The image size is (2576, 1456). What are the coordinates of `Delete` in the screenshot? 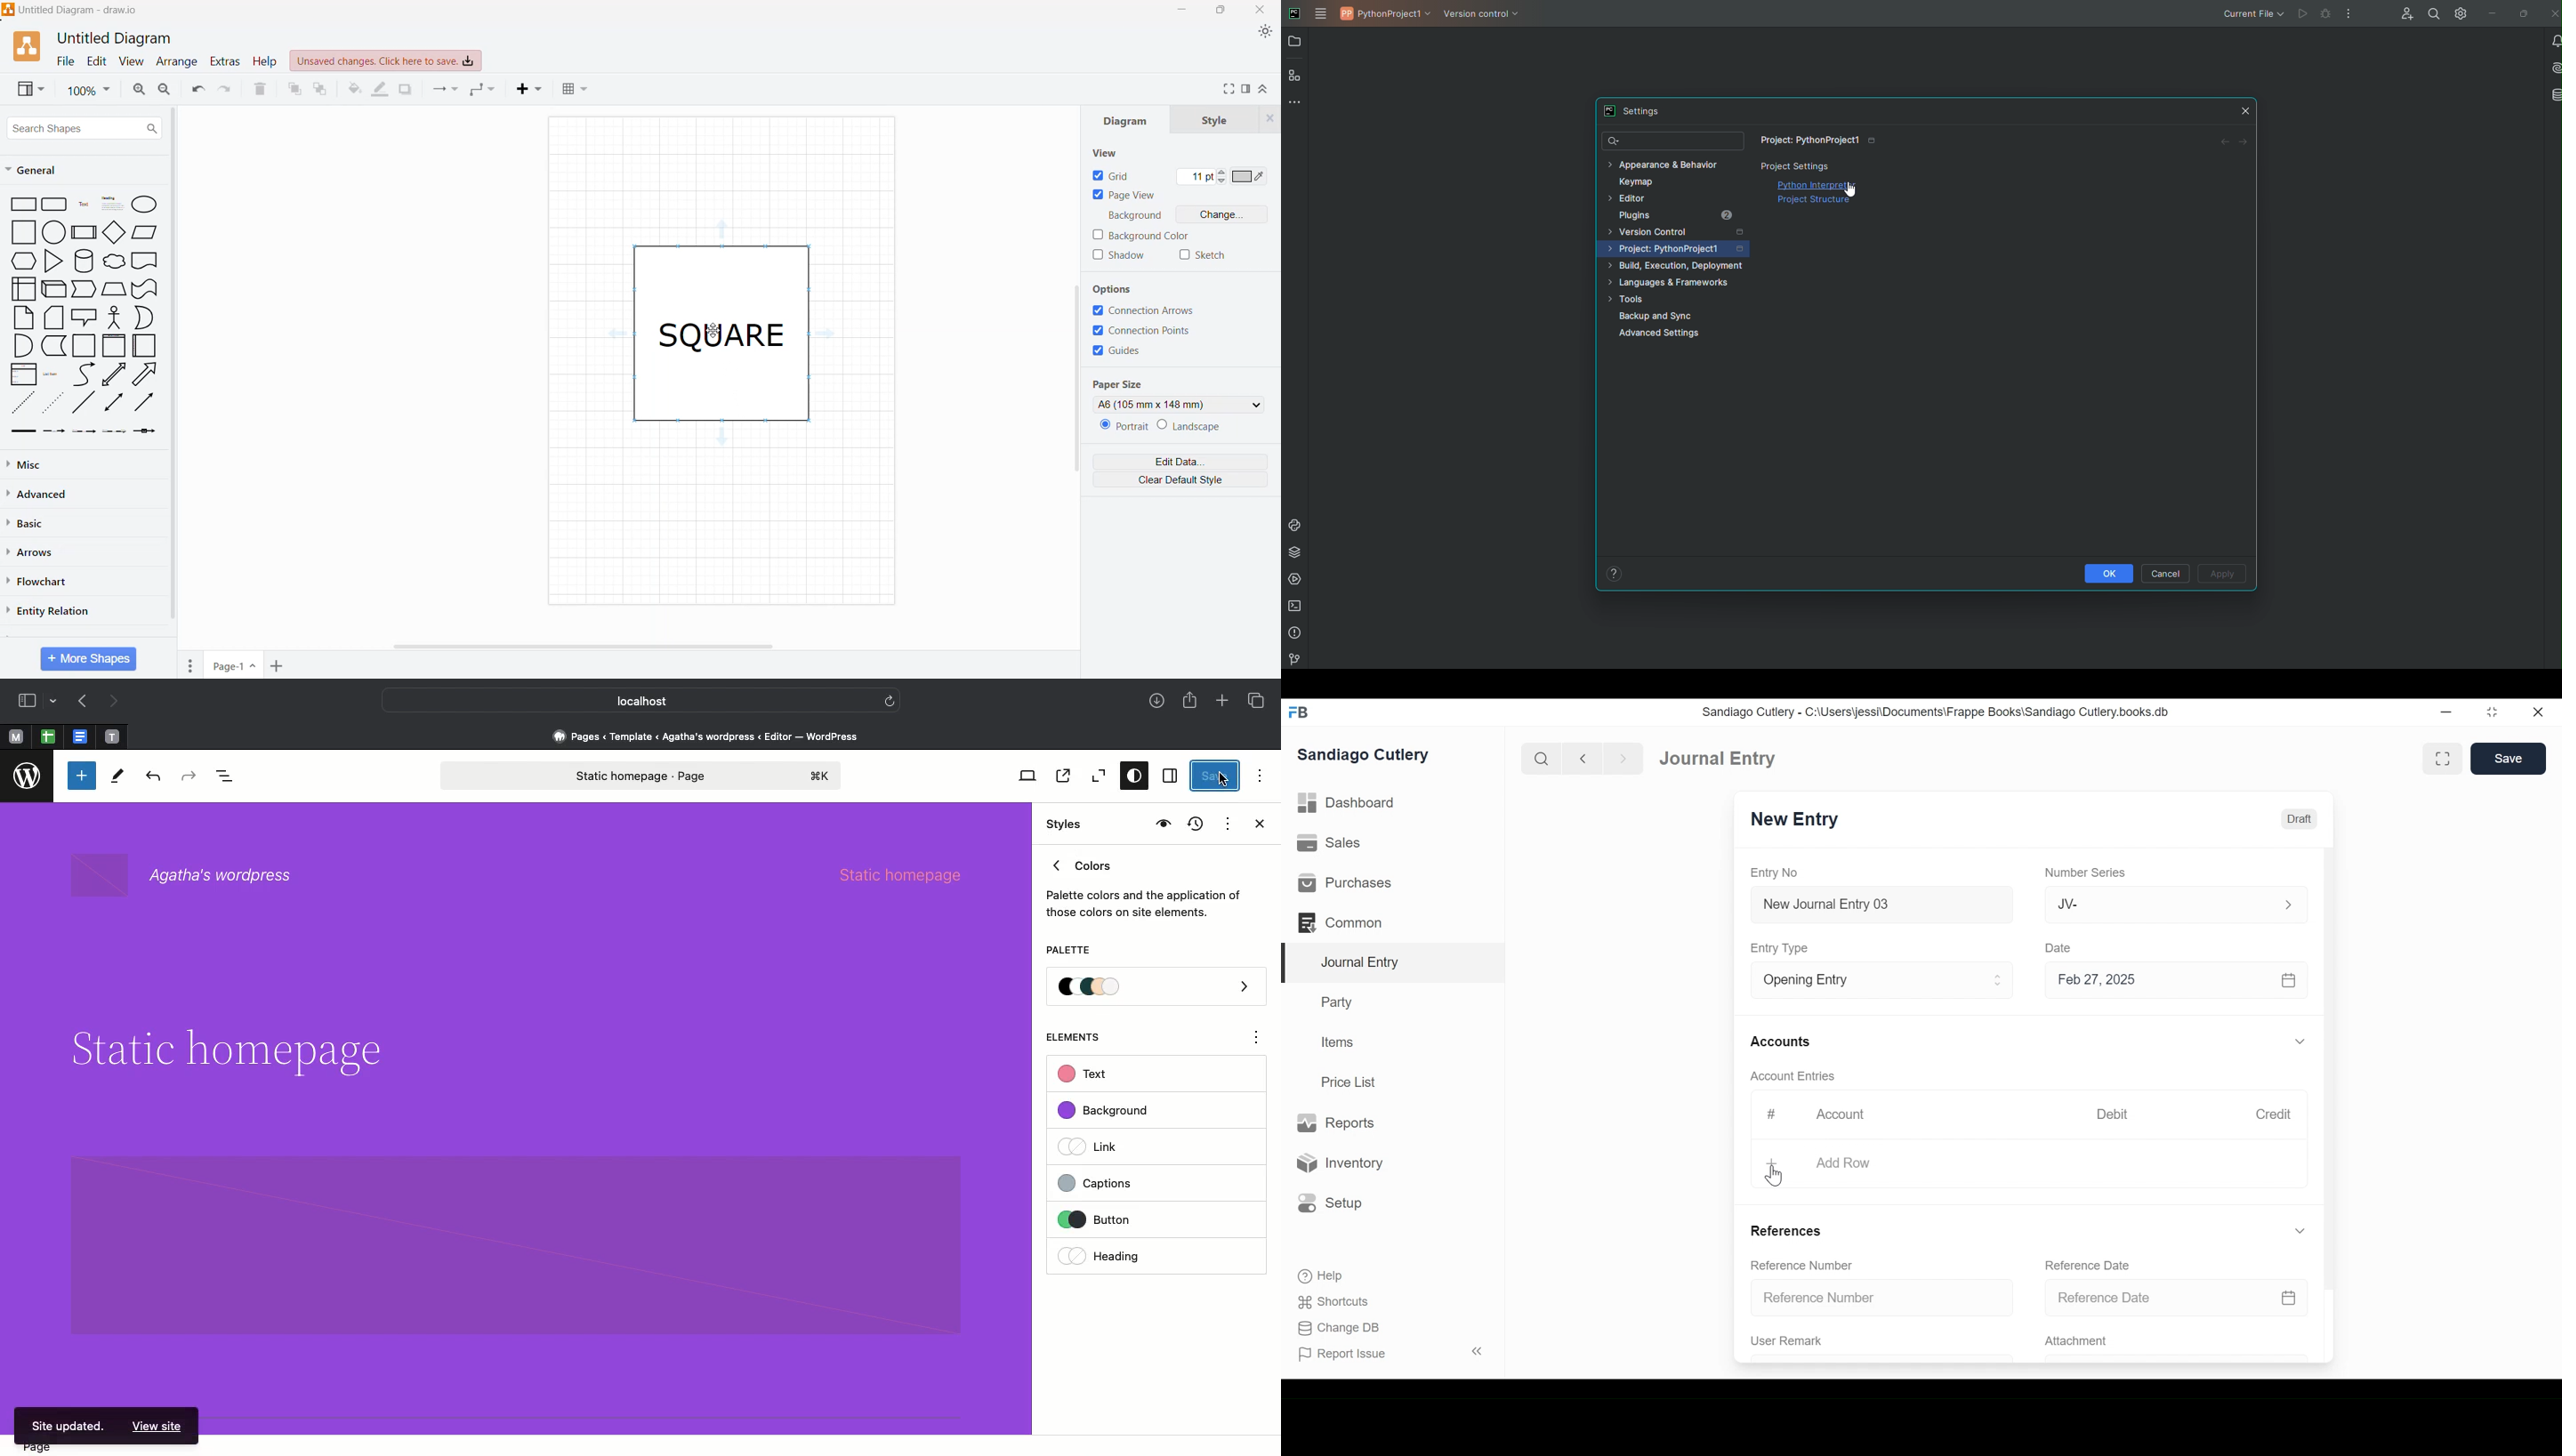 It's located at (261, 91).